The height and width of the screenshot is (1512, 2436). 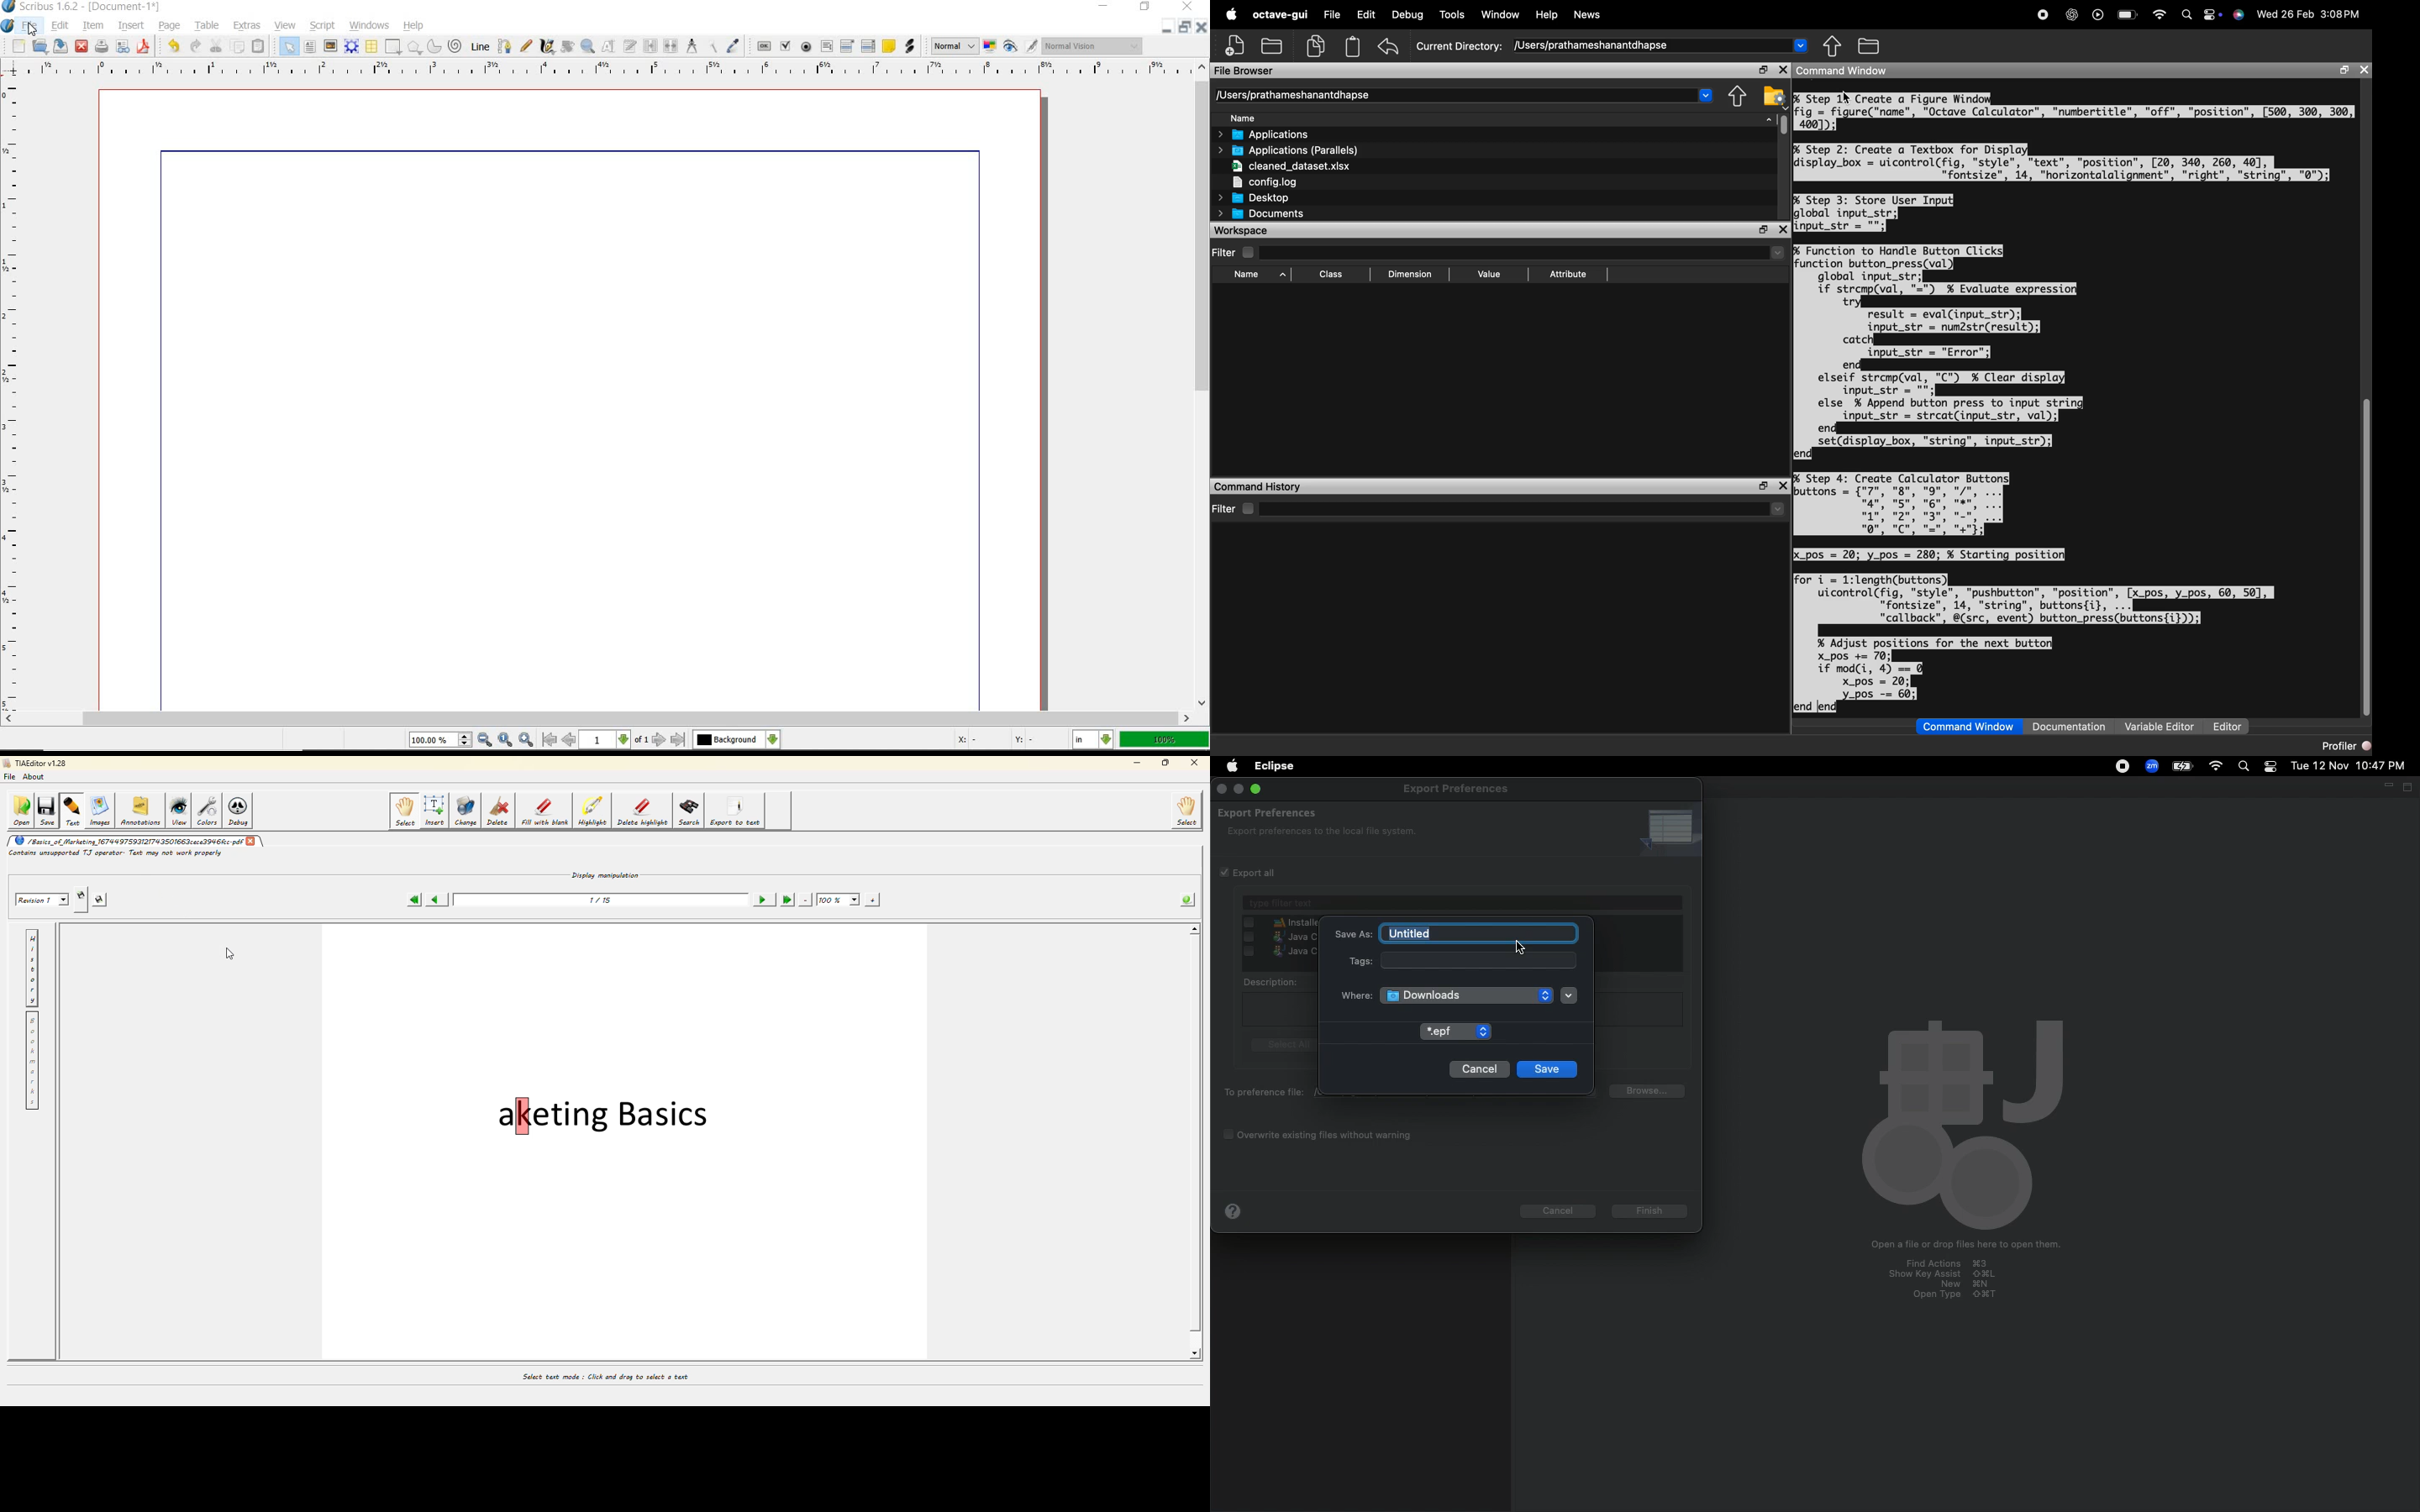 What do you see at coordinates (1203, 386) in the screenshot?
I see `scrollbar` at bounding box center [1203, 386].